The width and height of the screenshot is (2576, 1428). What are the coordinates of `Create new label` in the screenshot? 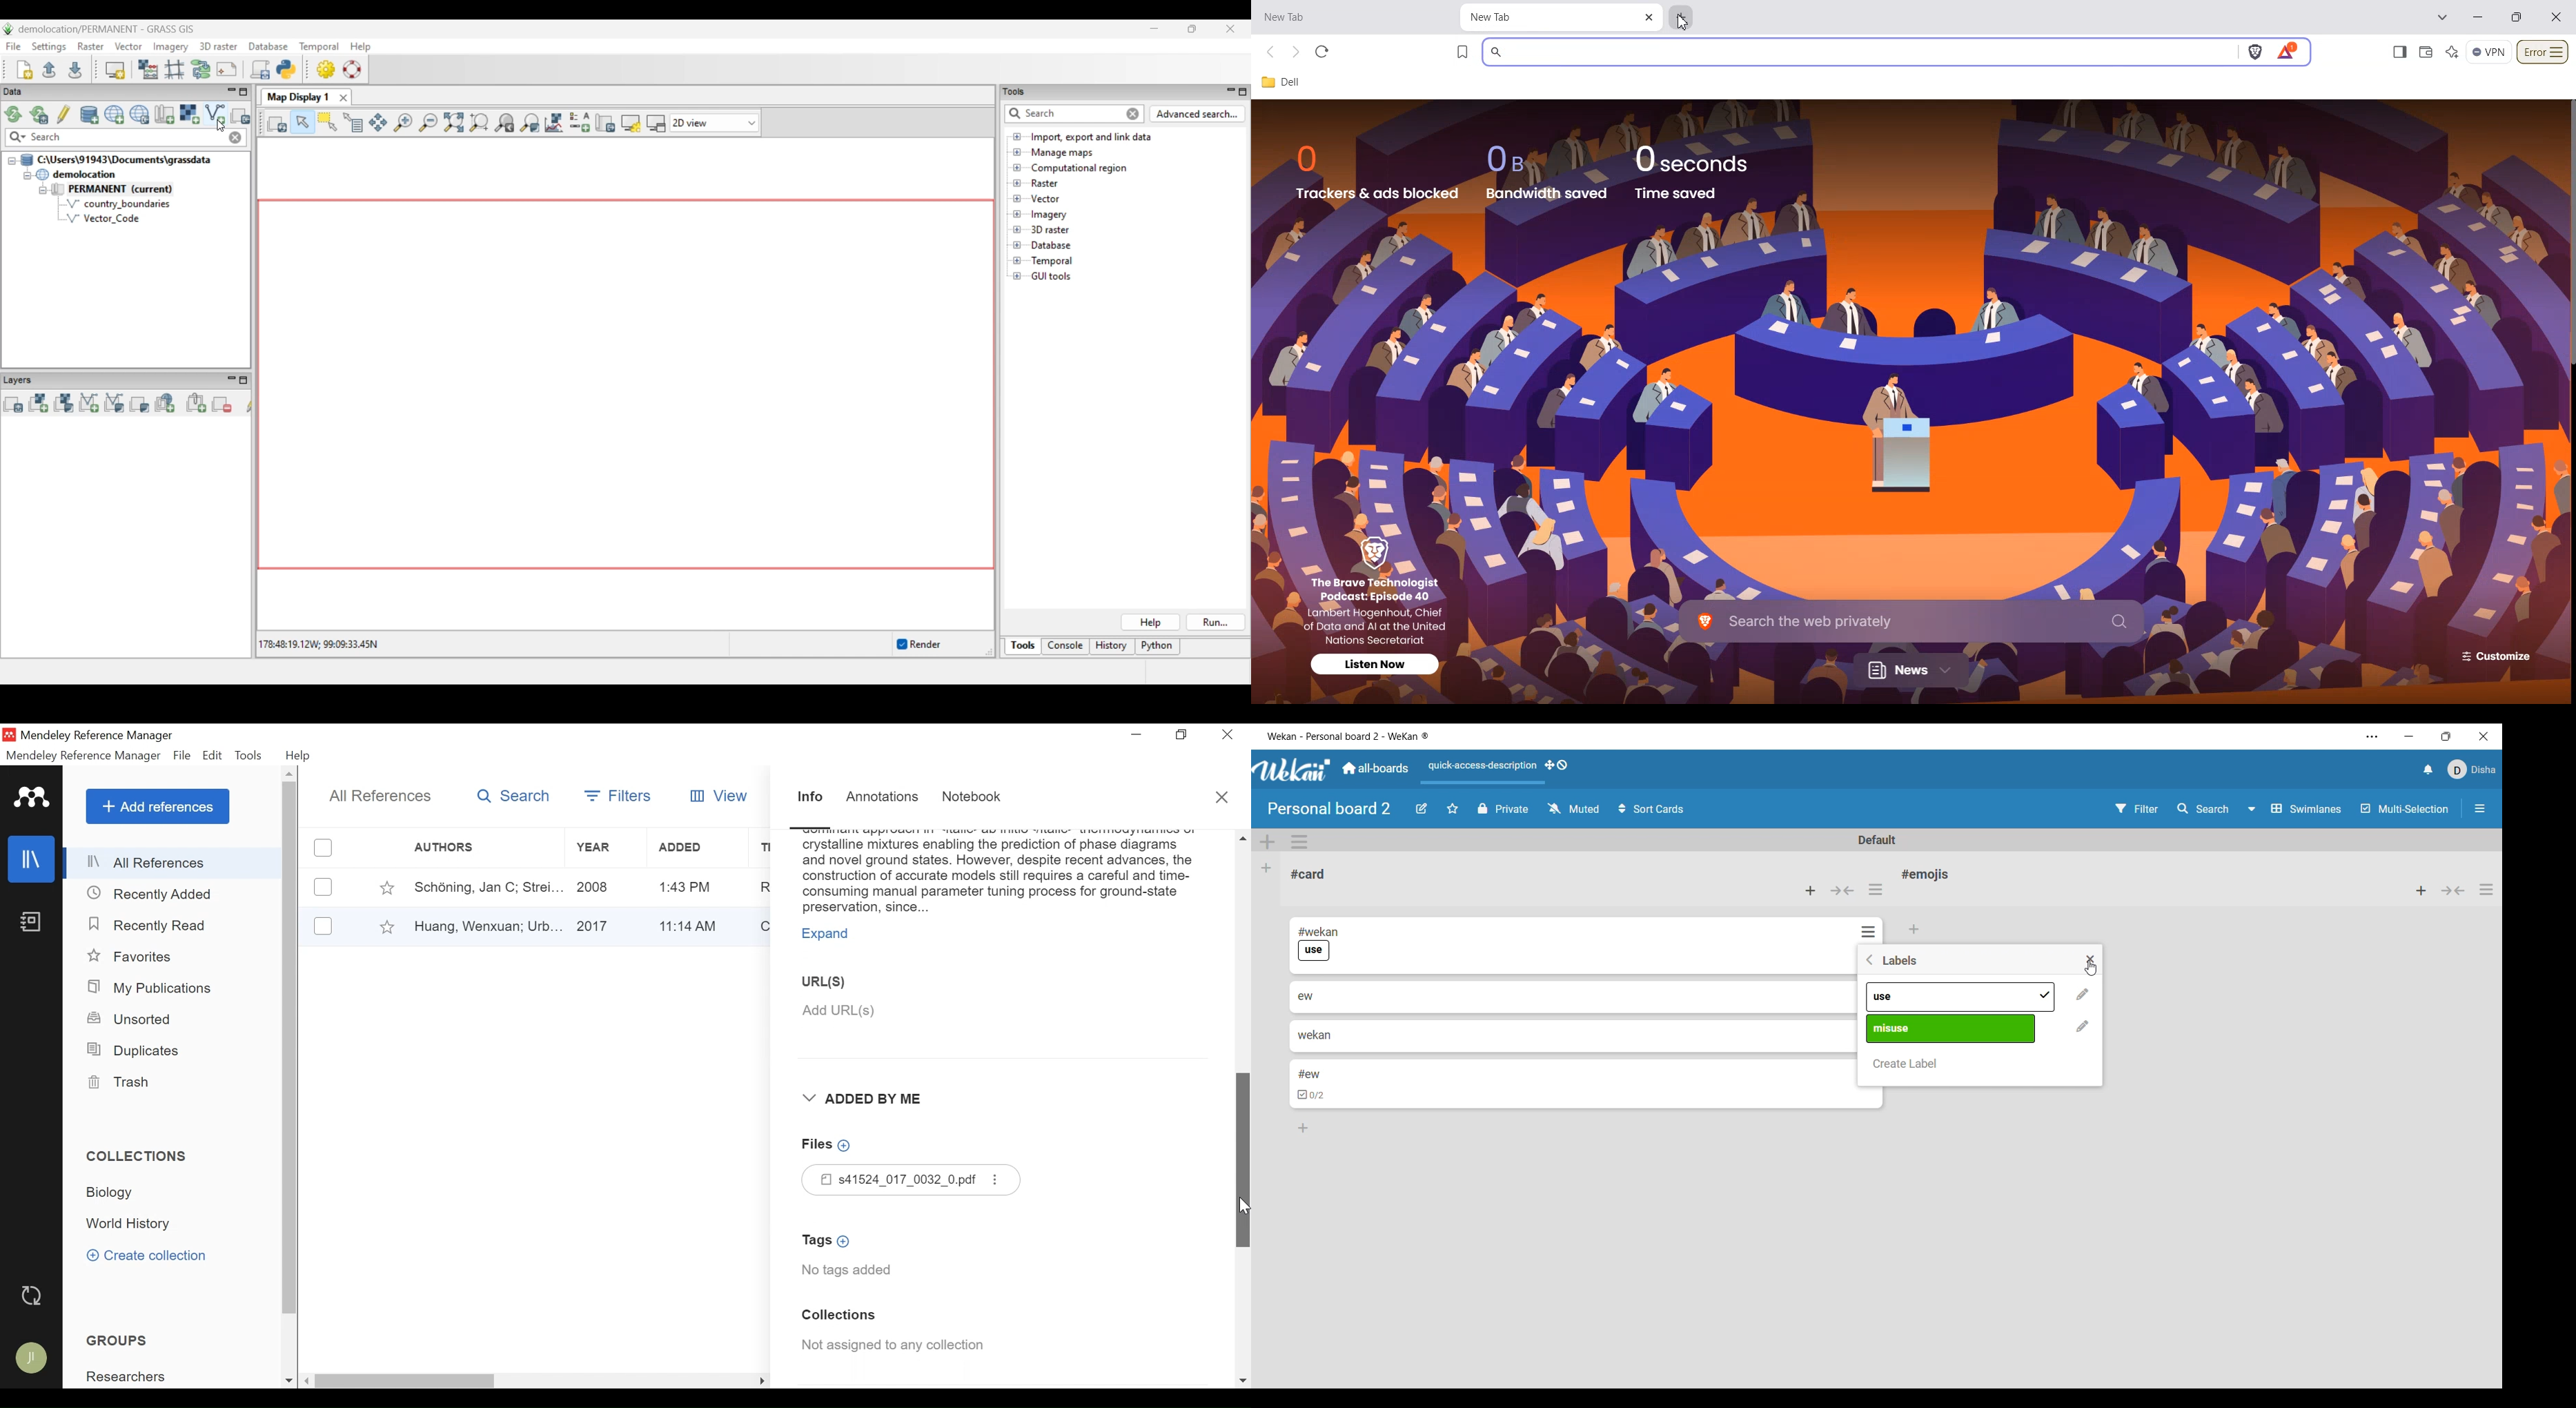 It's located at (1906, 1064).